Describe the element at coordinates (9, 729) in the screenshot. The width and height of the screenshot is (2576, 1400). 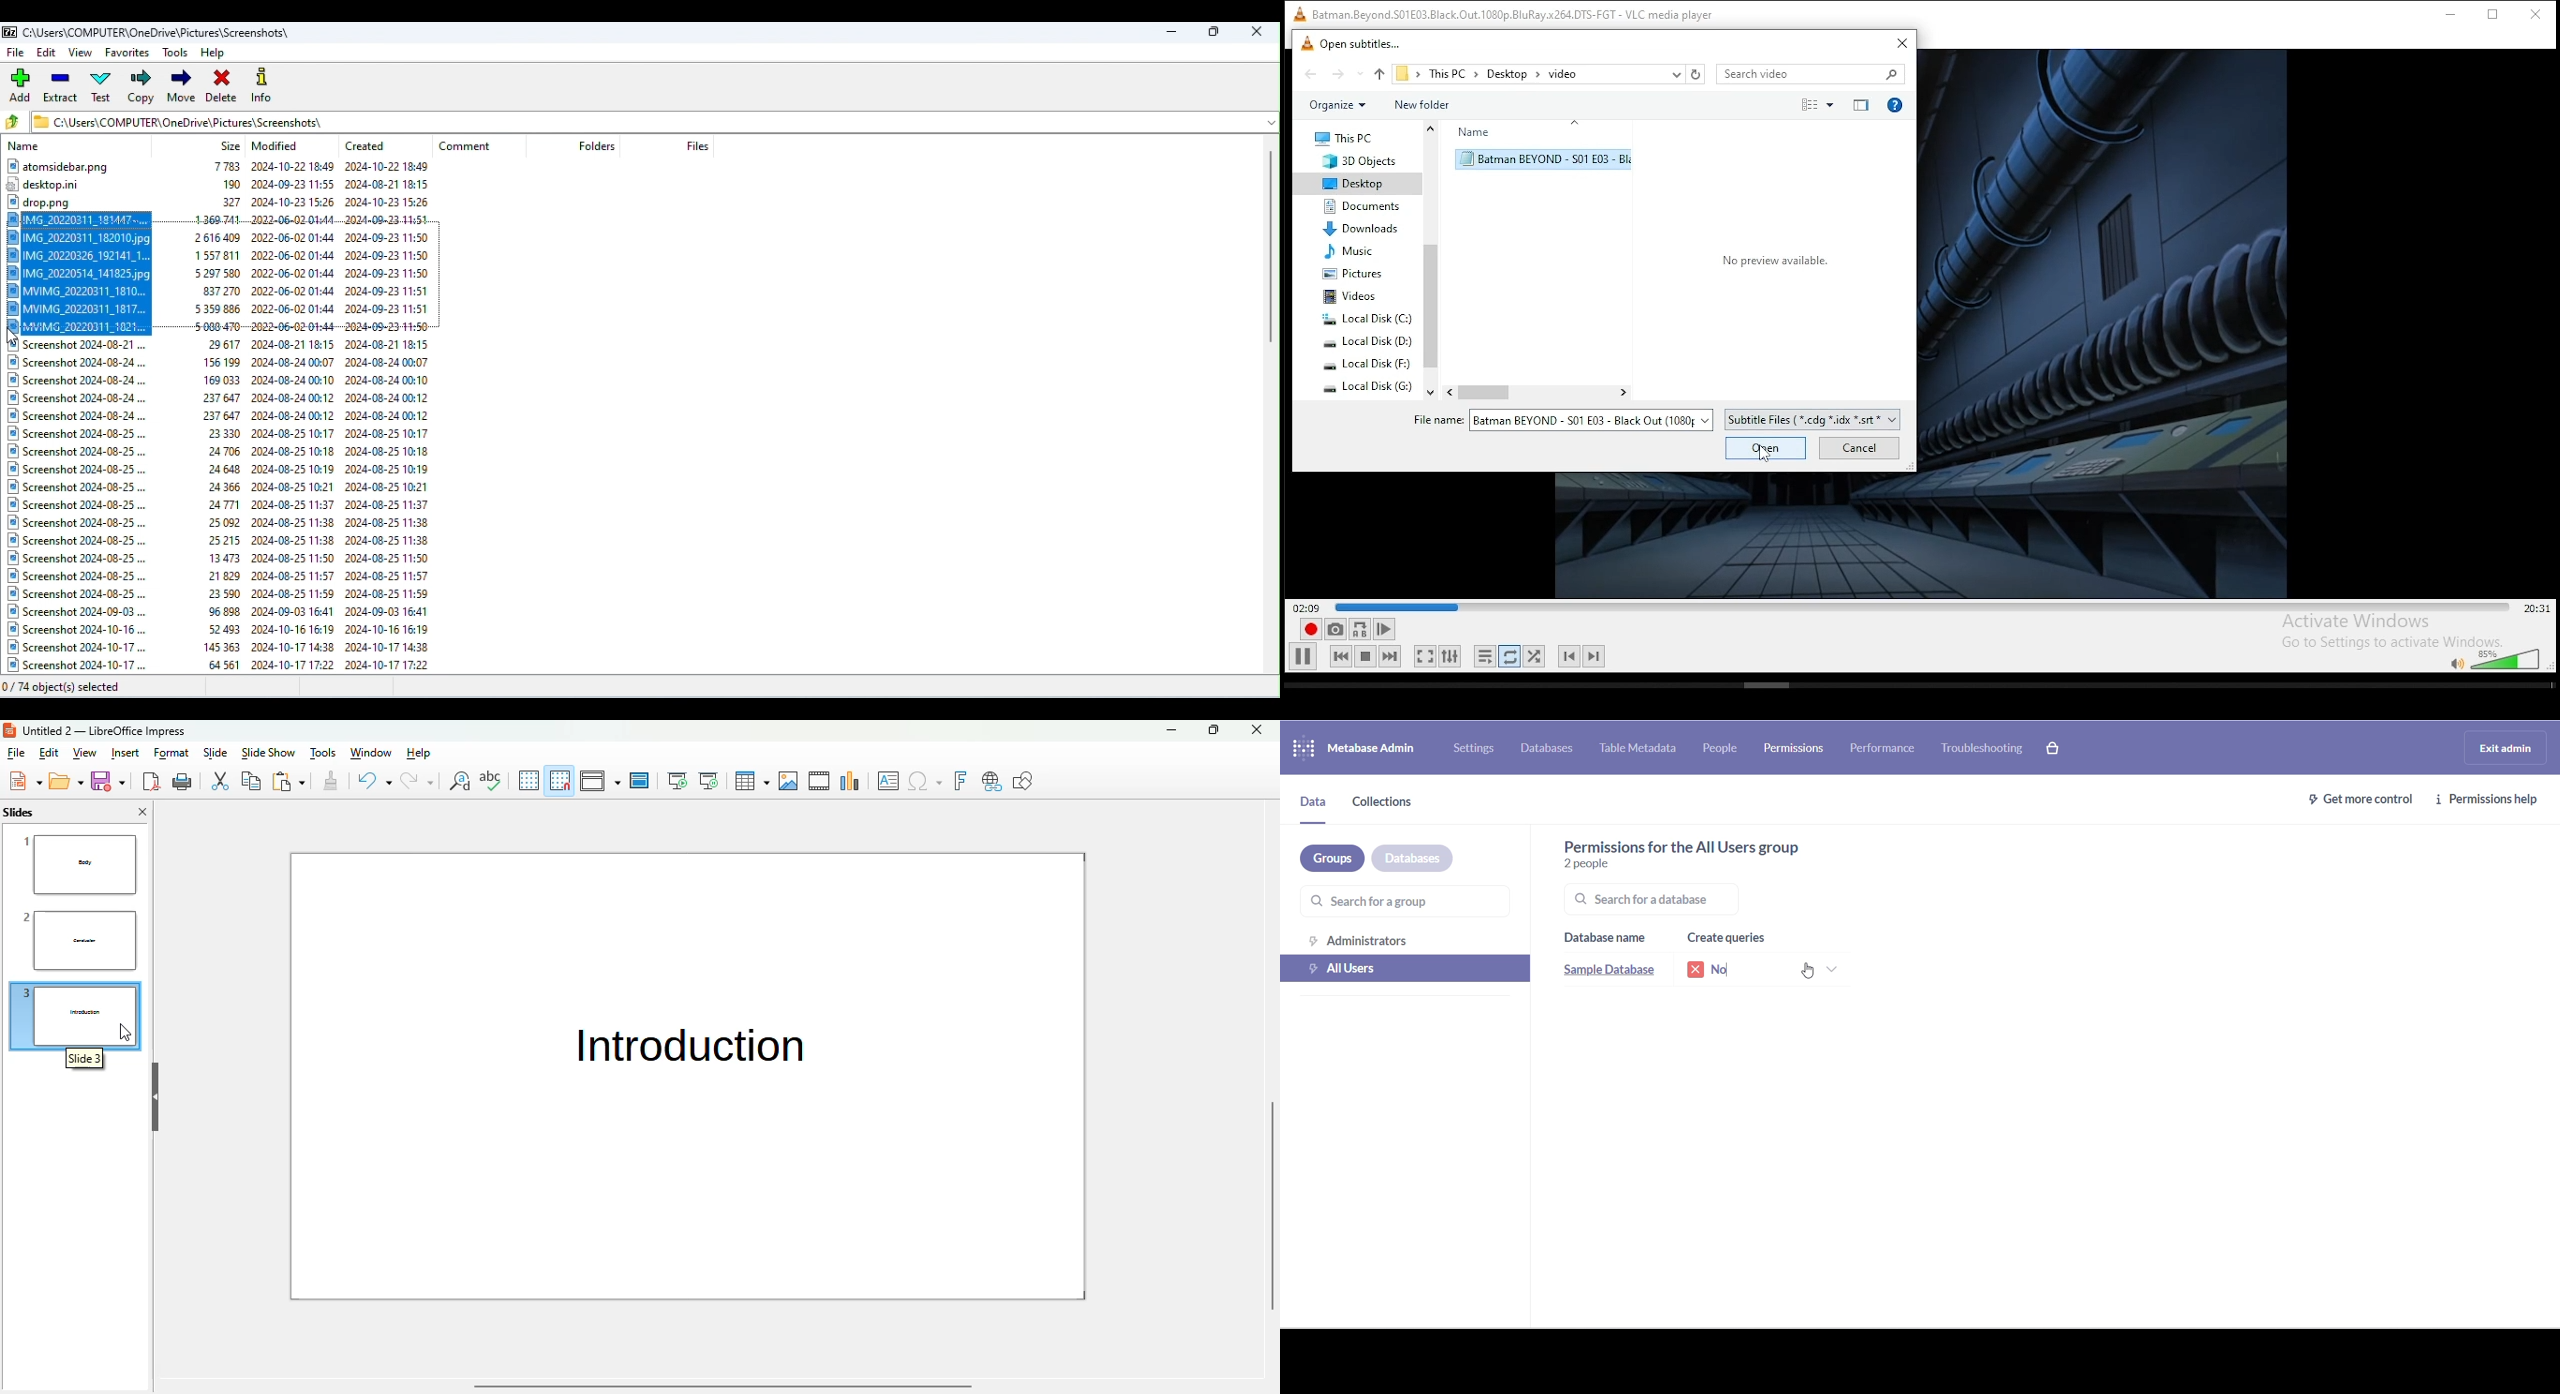
I see `logo` at that location.